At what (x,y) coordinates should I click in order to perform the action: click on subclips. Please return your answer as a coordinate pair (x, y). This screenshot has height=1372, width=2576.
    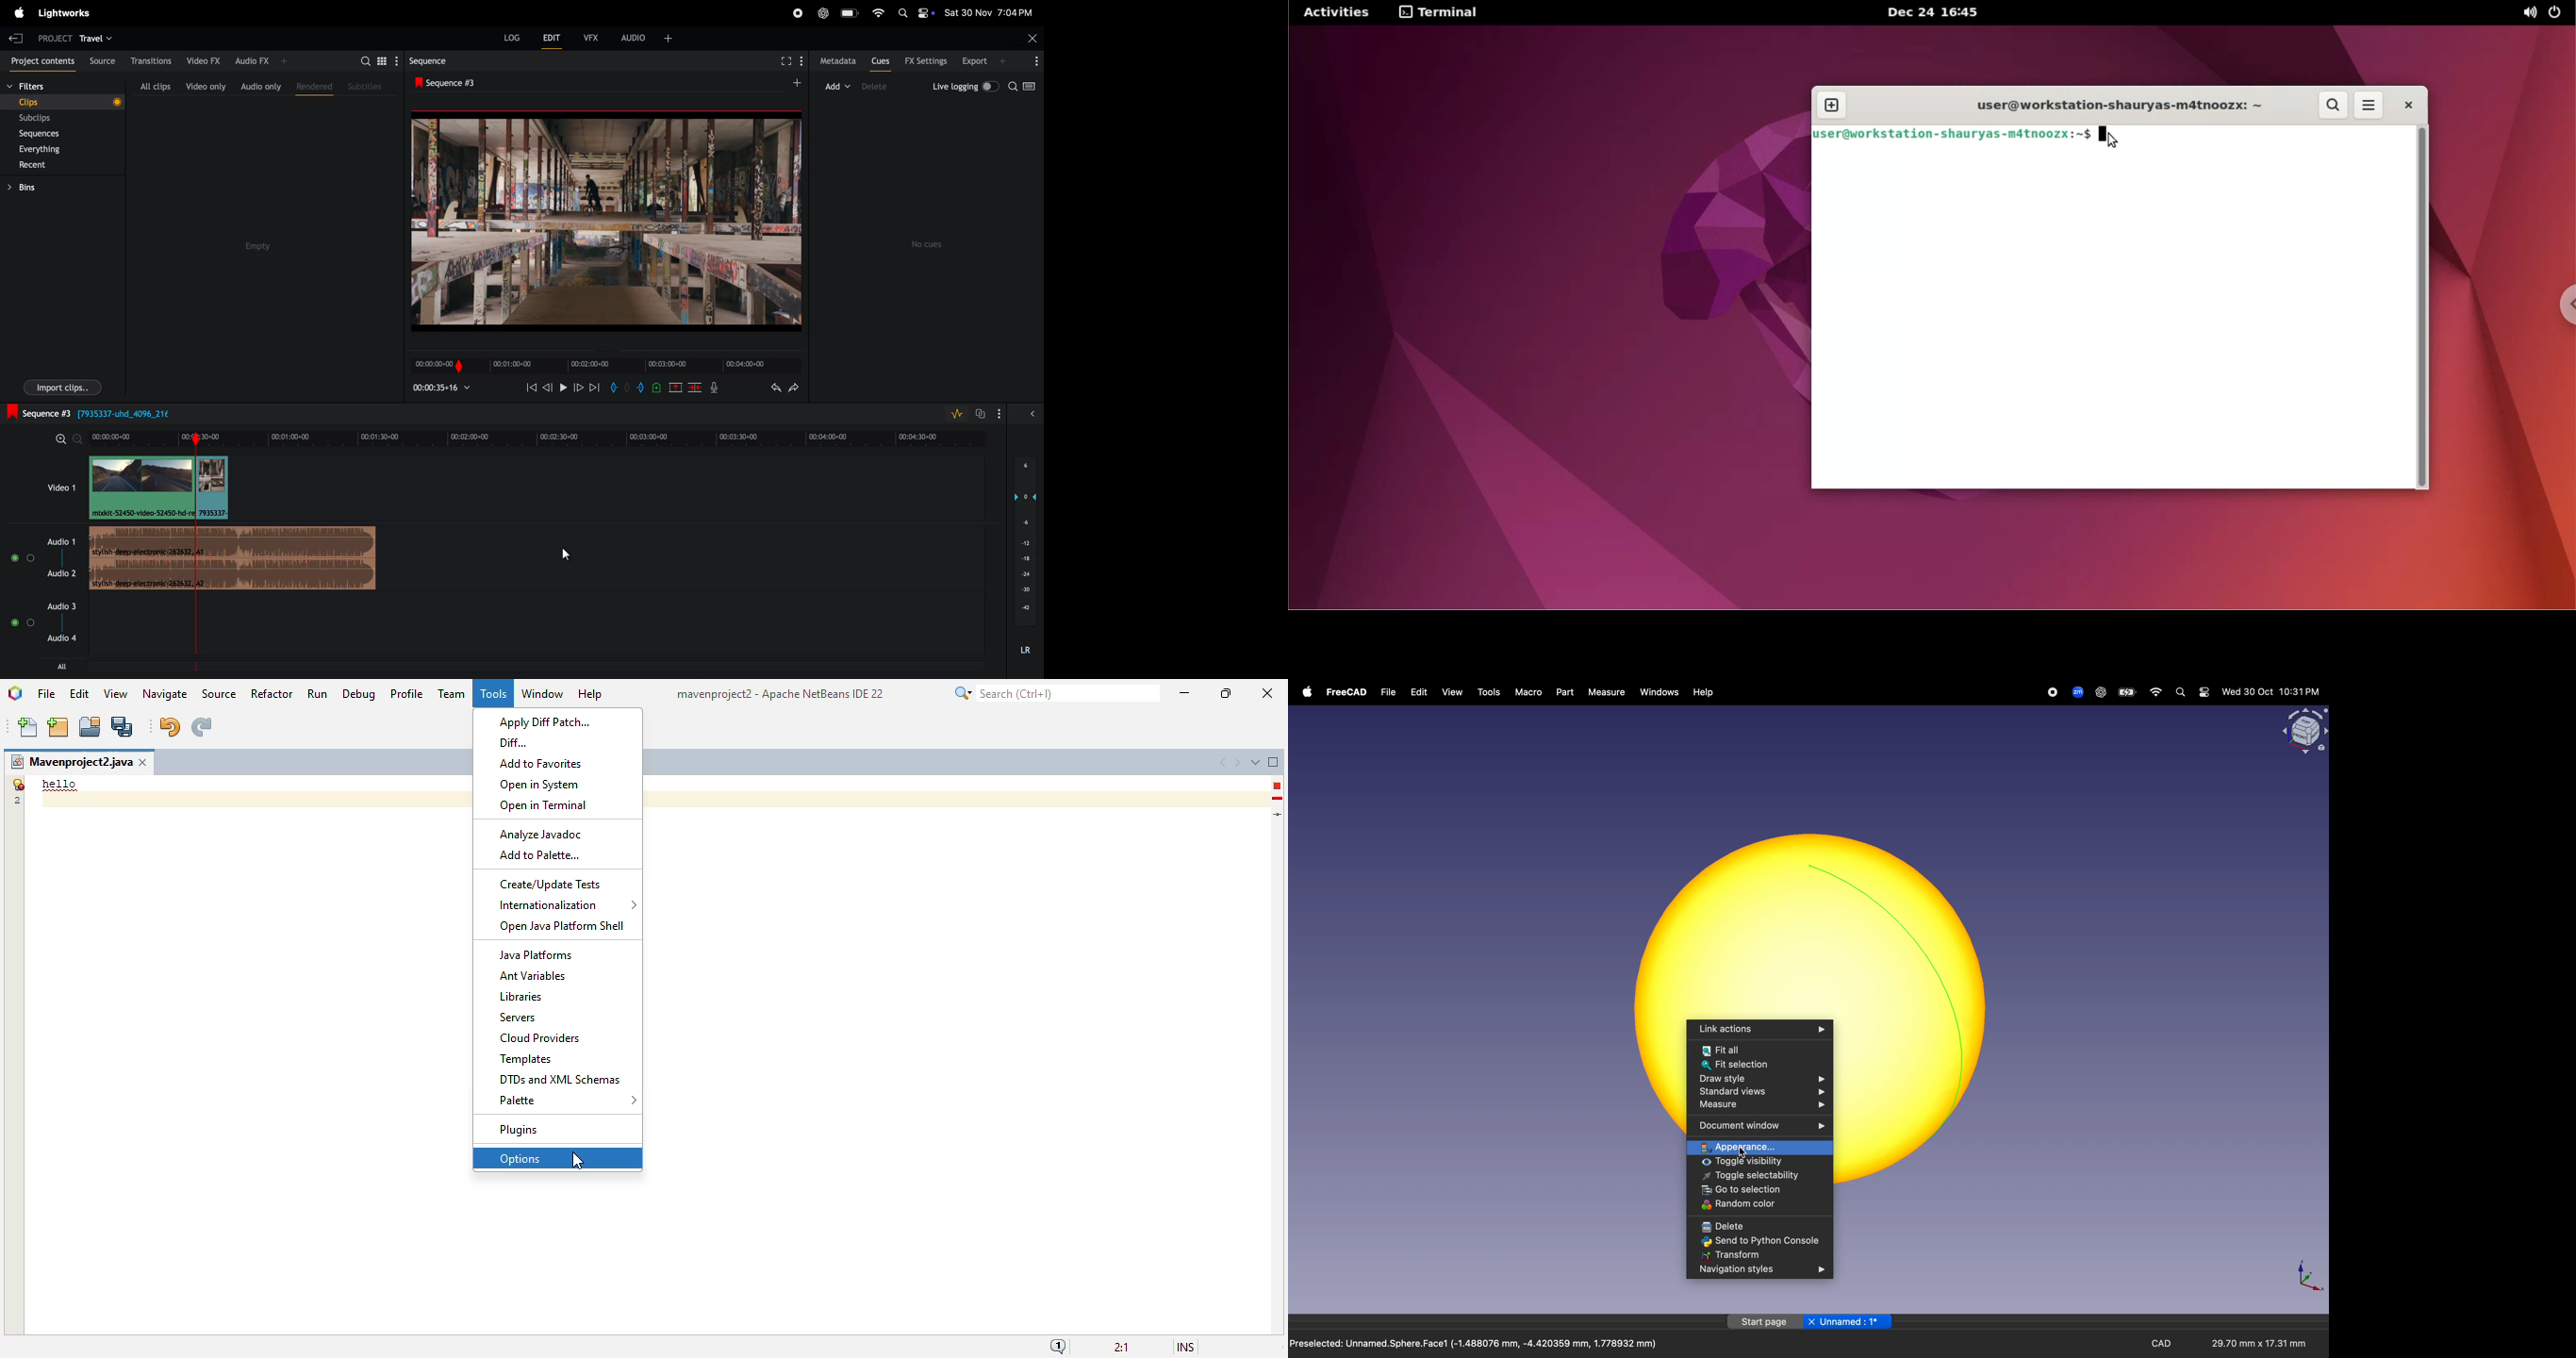
    Looking at the image, I should click on (49, 118).